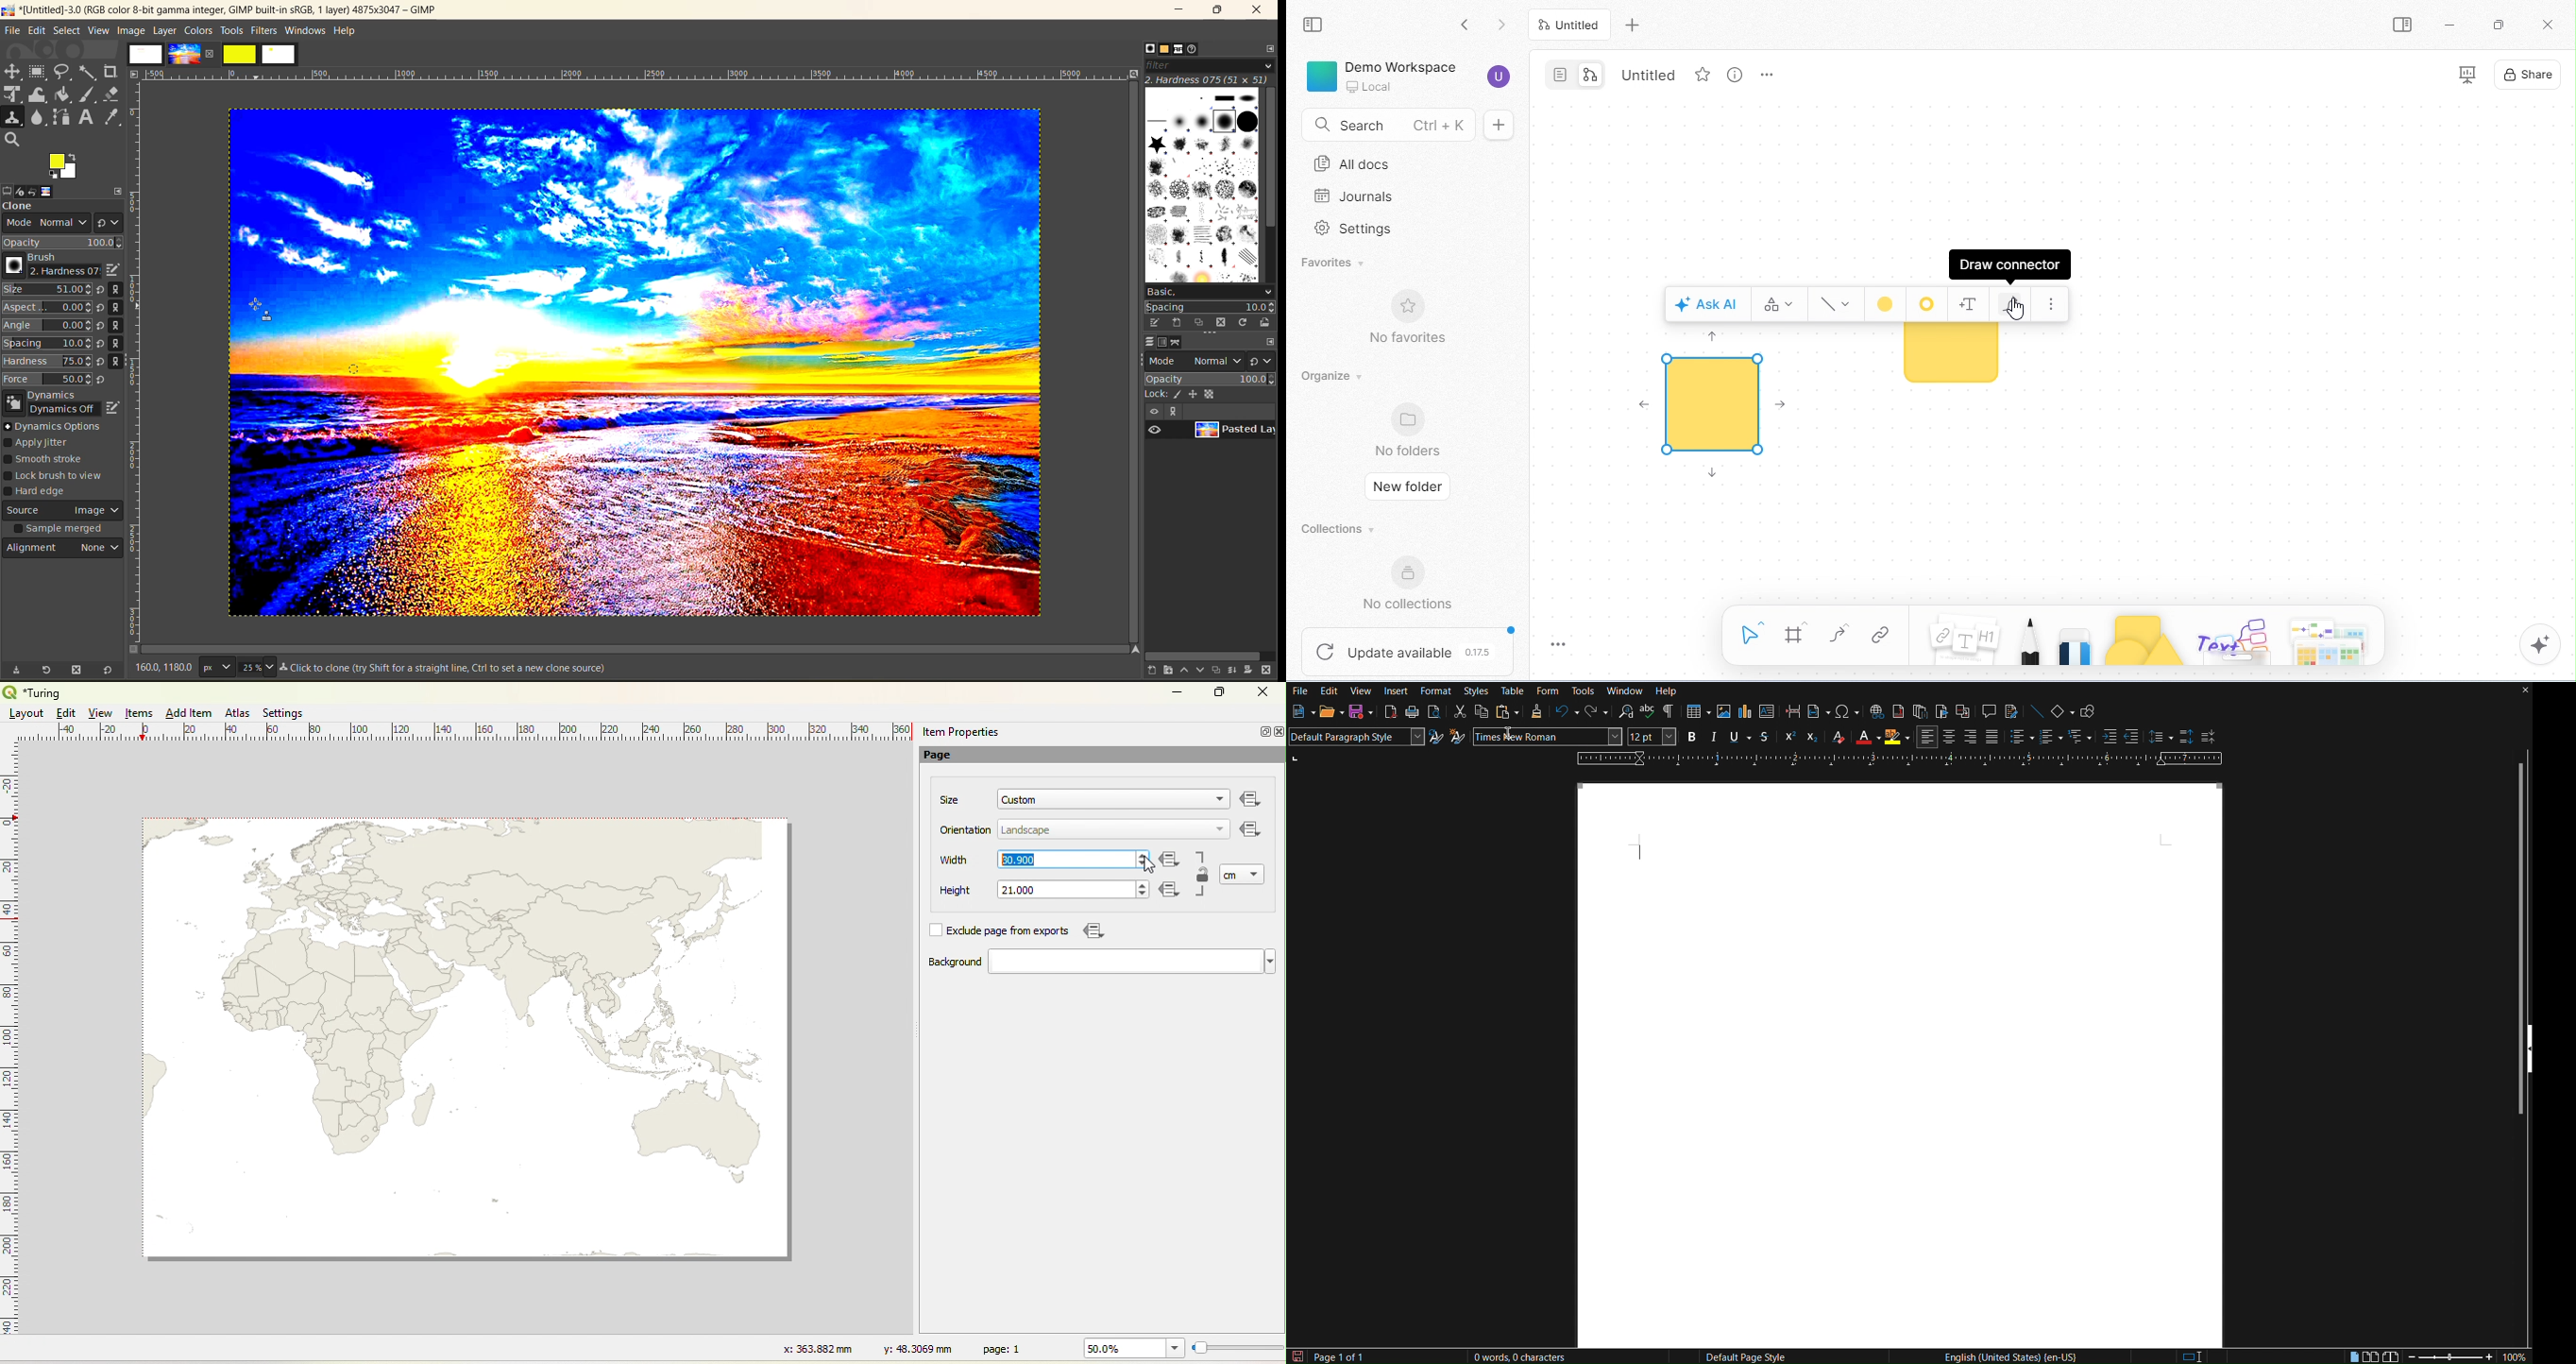 This screenshot has width=2576, height=1372. I want to click on Insert Special Characters, so click(1846, 713).